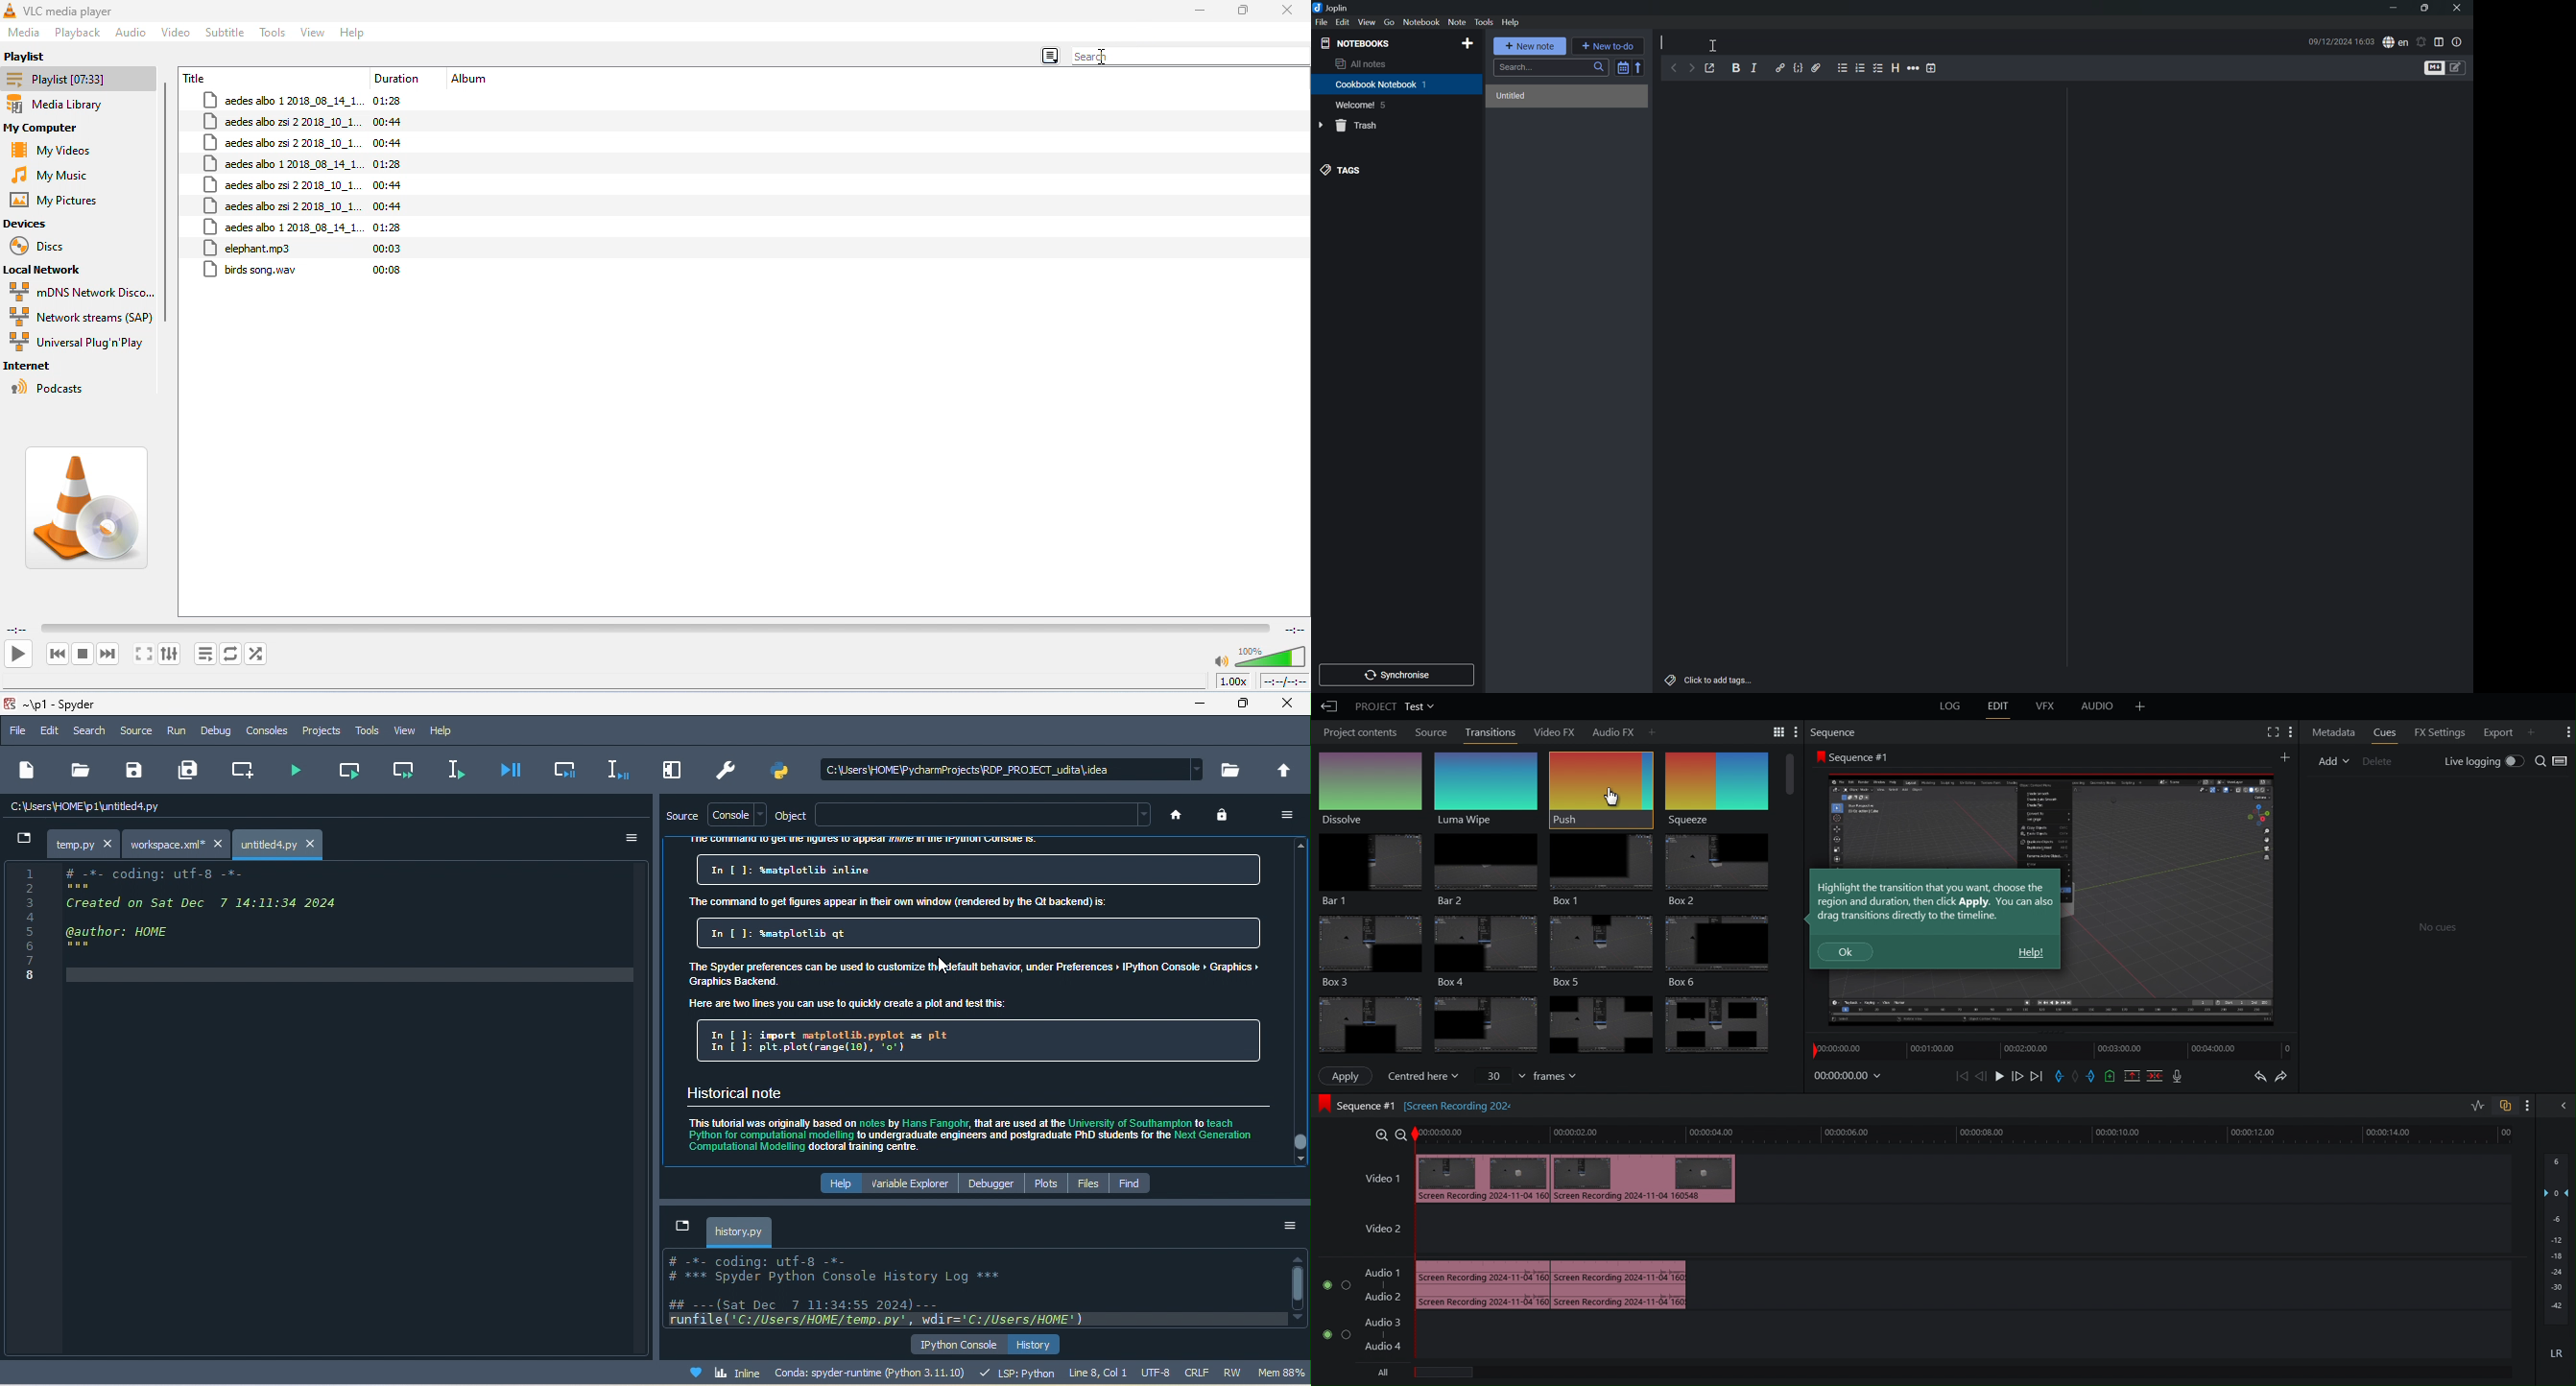 The height and width of the screenshot is (1400, 2576). Describe the element at coordinates (79, 34) in the screenshot. I see `playback` at that location.